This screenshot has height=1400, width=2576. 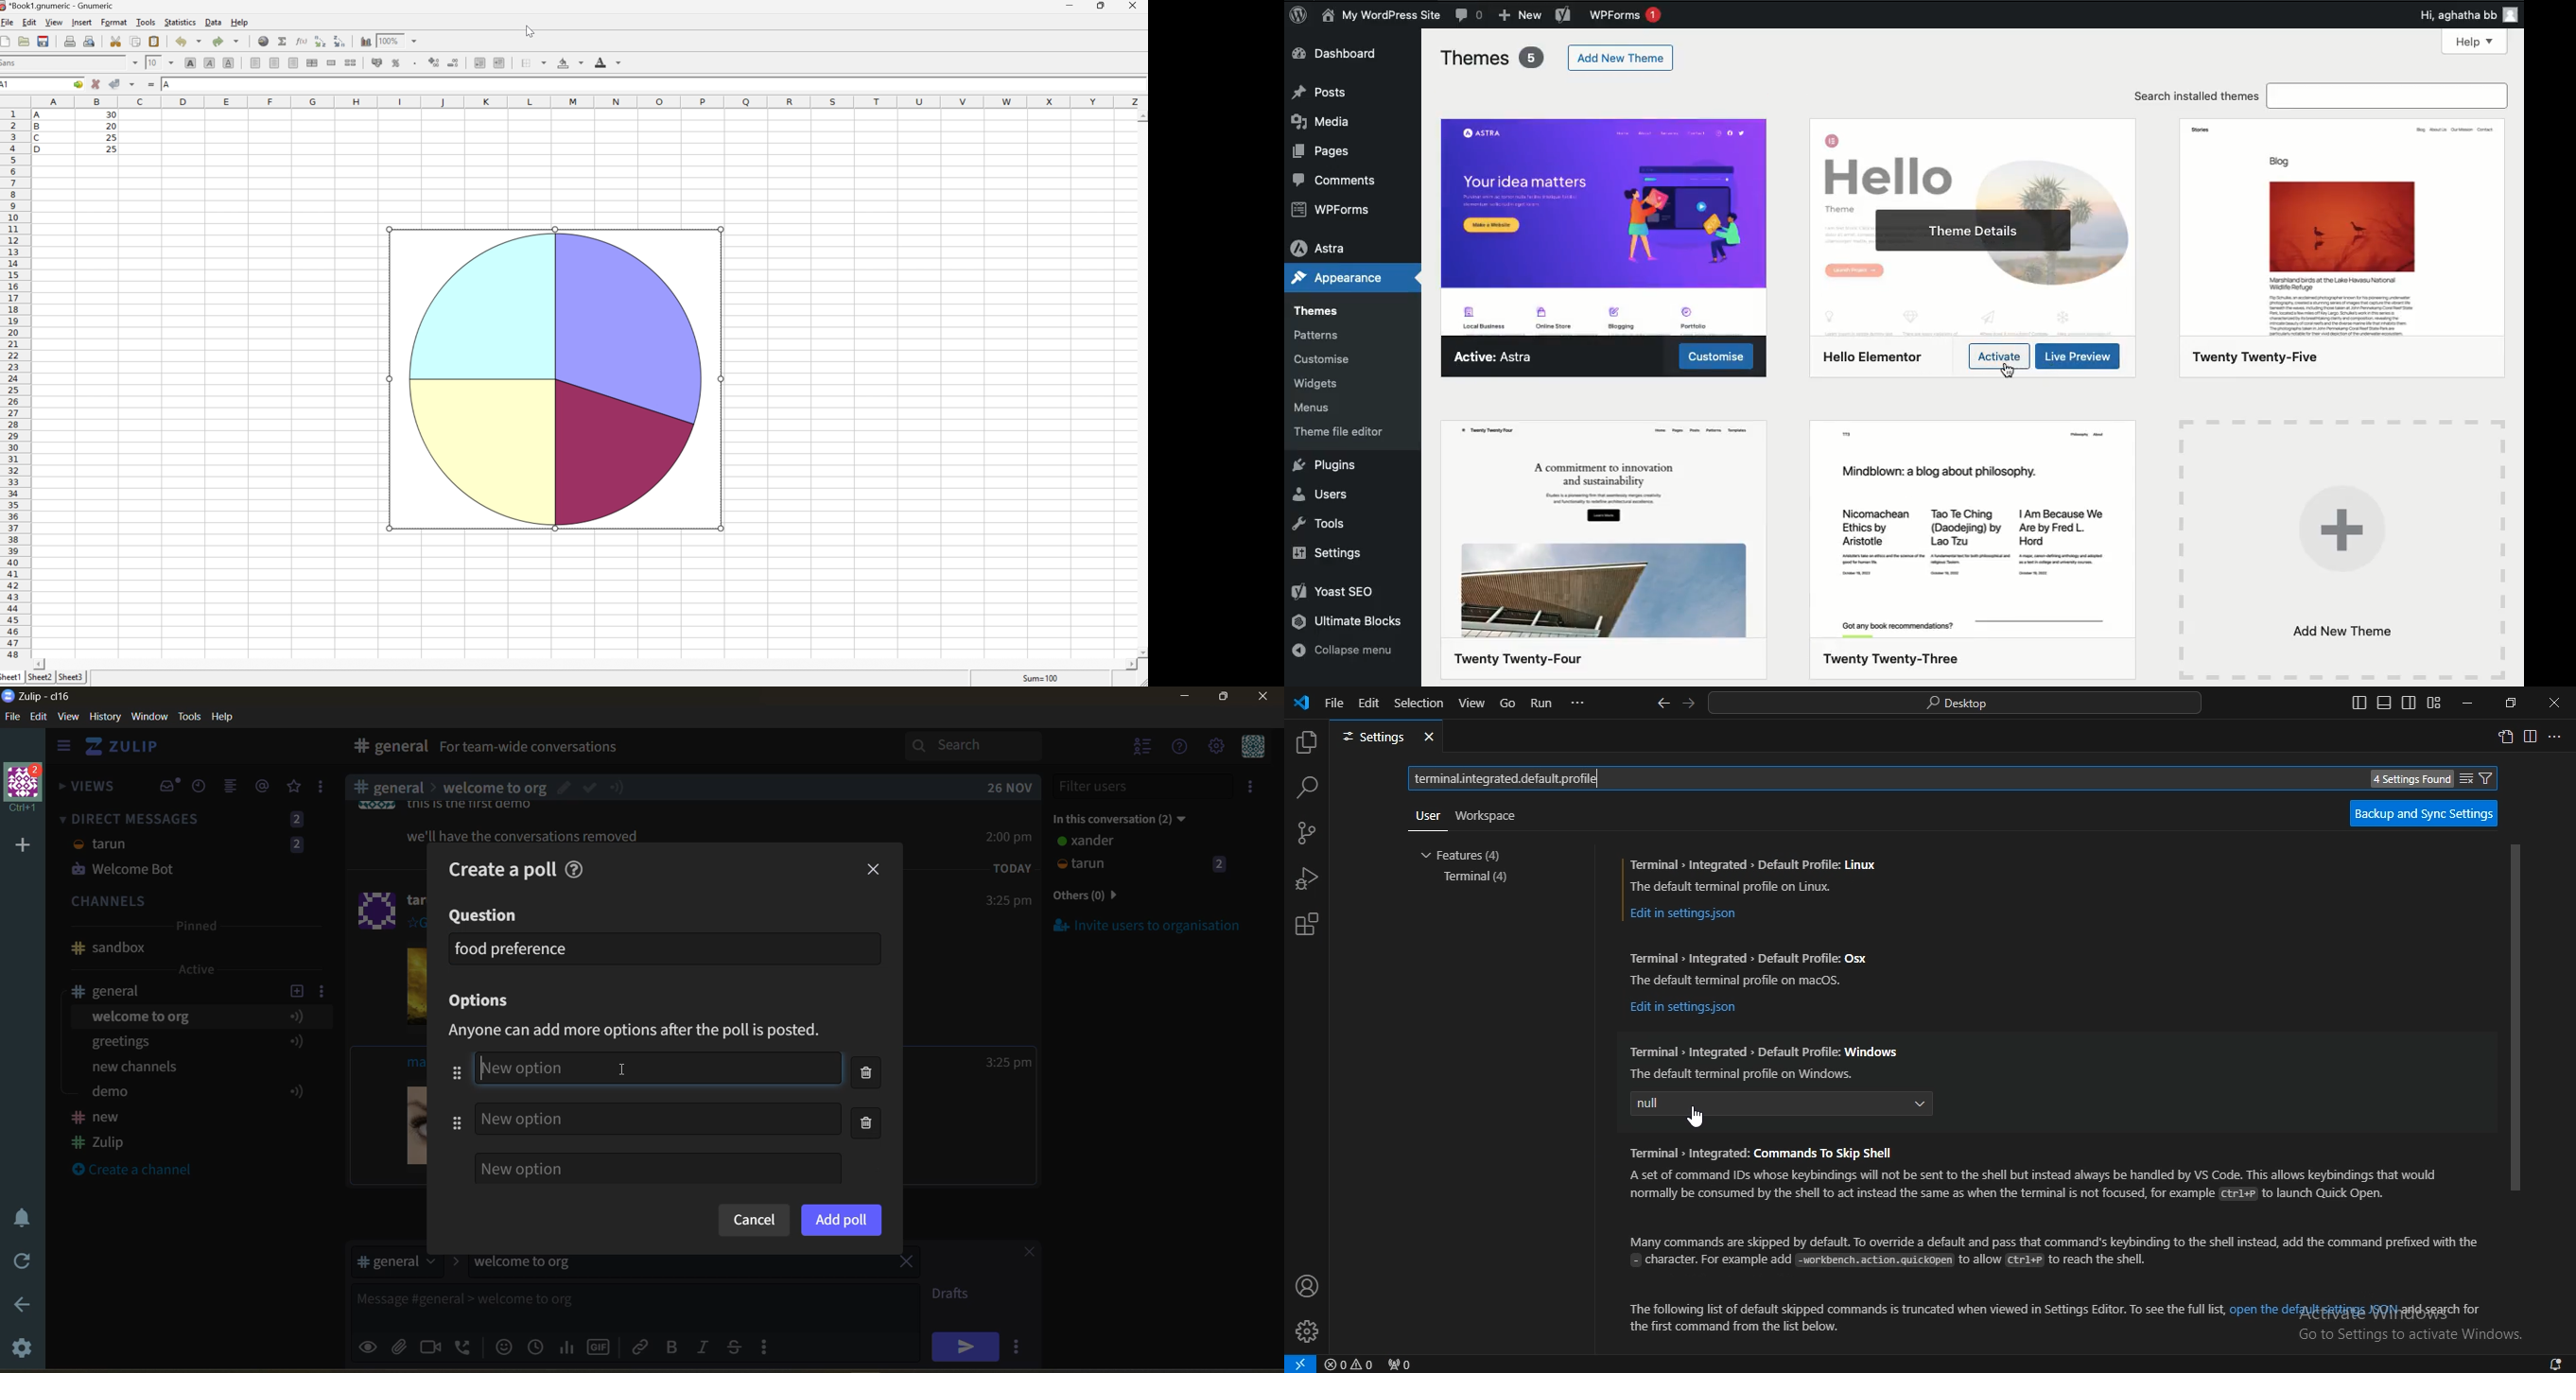 I want to click on Vertical scrollbar, so click(x=2515, y=1017).